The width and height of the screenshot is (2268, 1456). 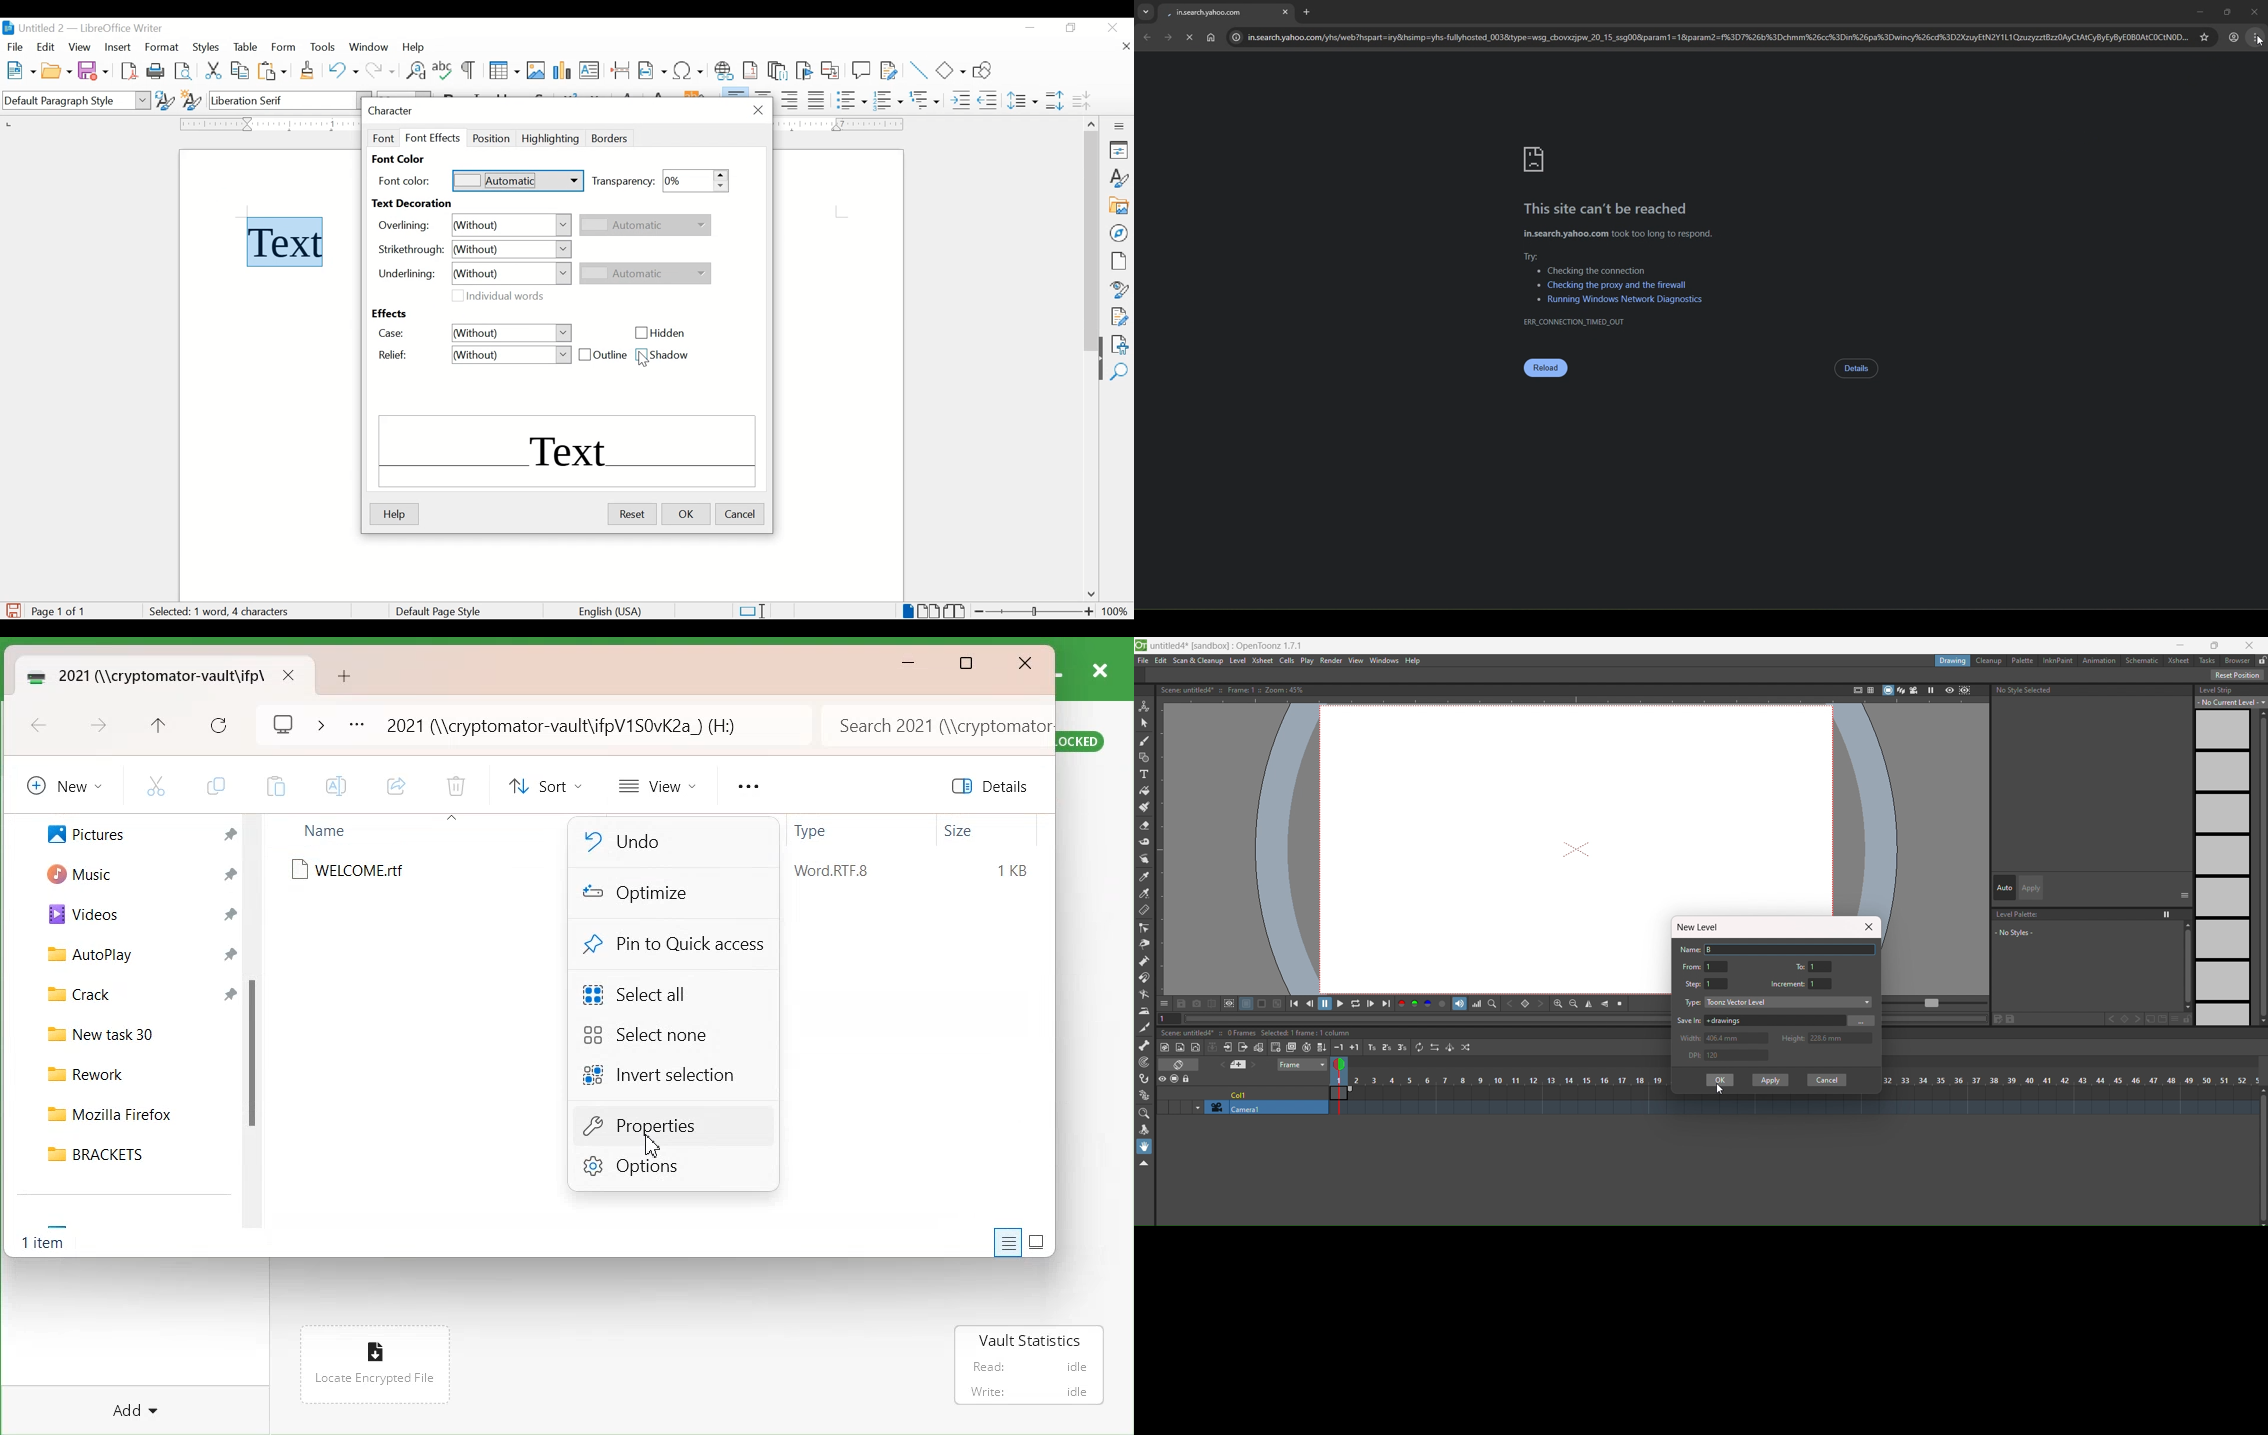 What do you see at coordinates (1386, 1004) in the screenshot?
I see `last frame` at bounding box center [1386, 1004].